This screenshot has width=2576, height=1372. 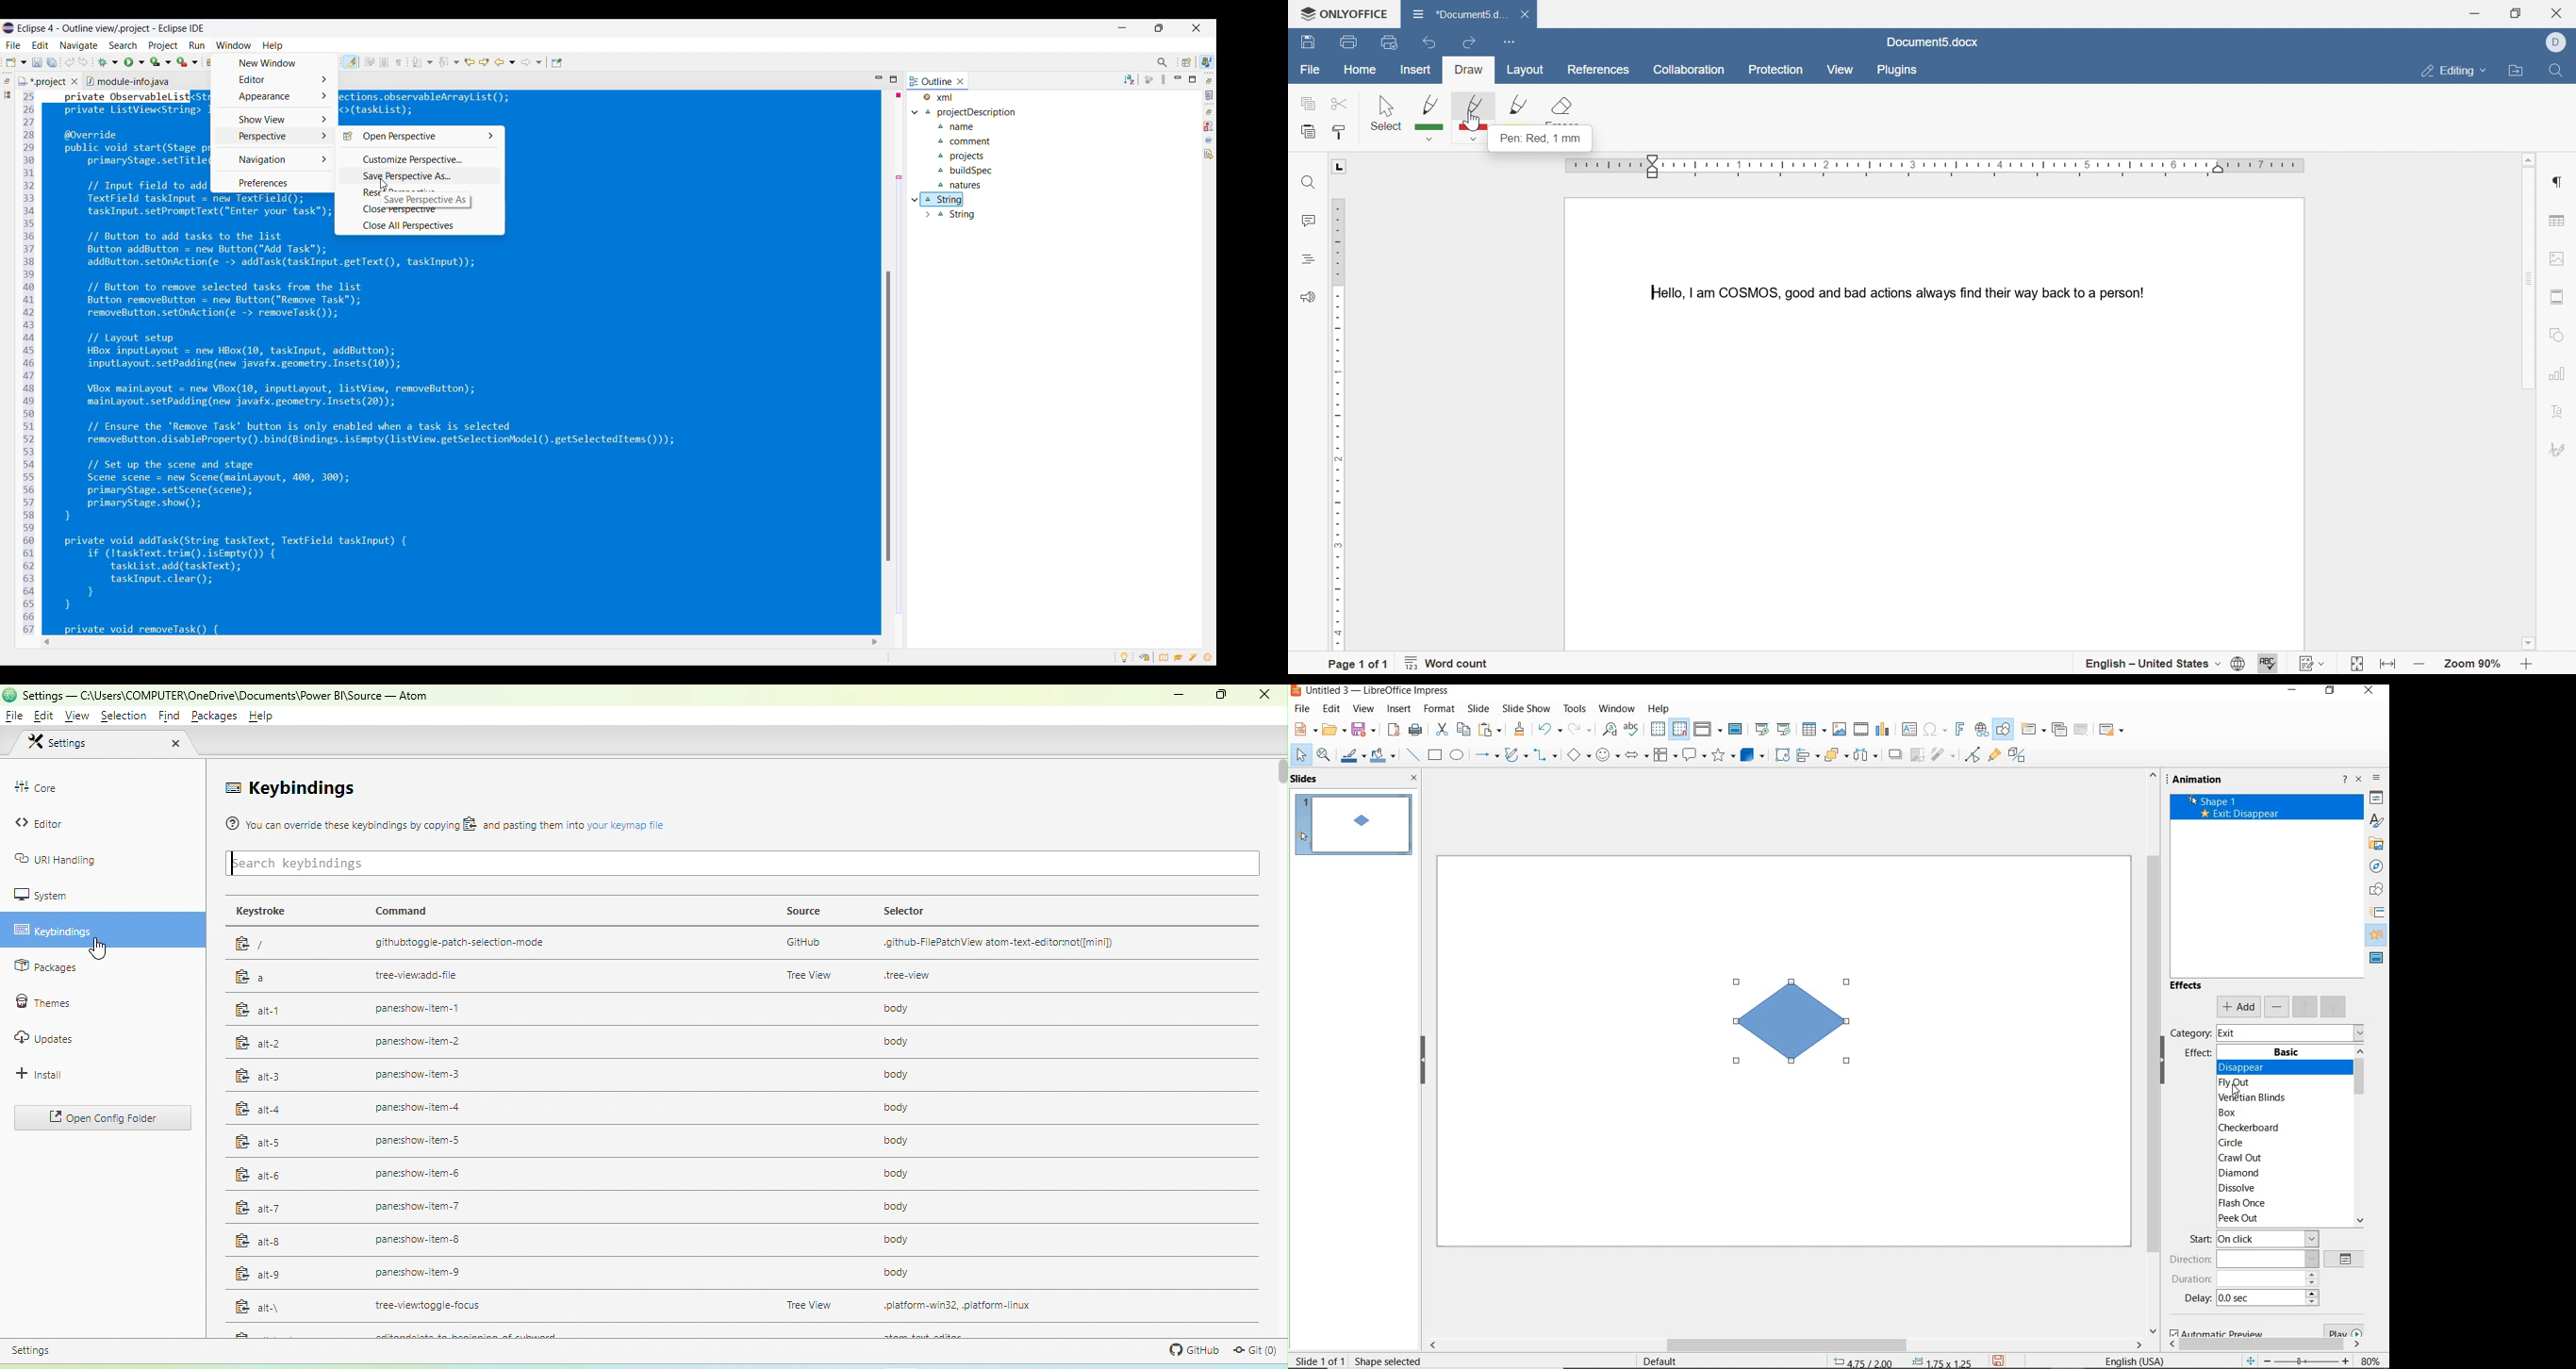 I want to click on insert, so click(x=1416, y=71).